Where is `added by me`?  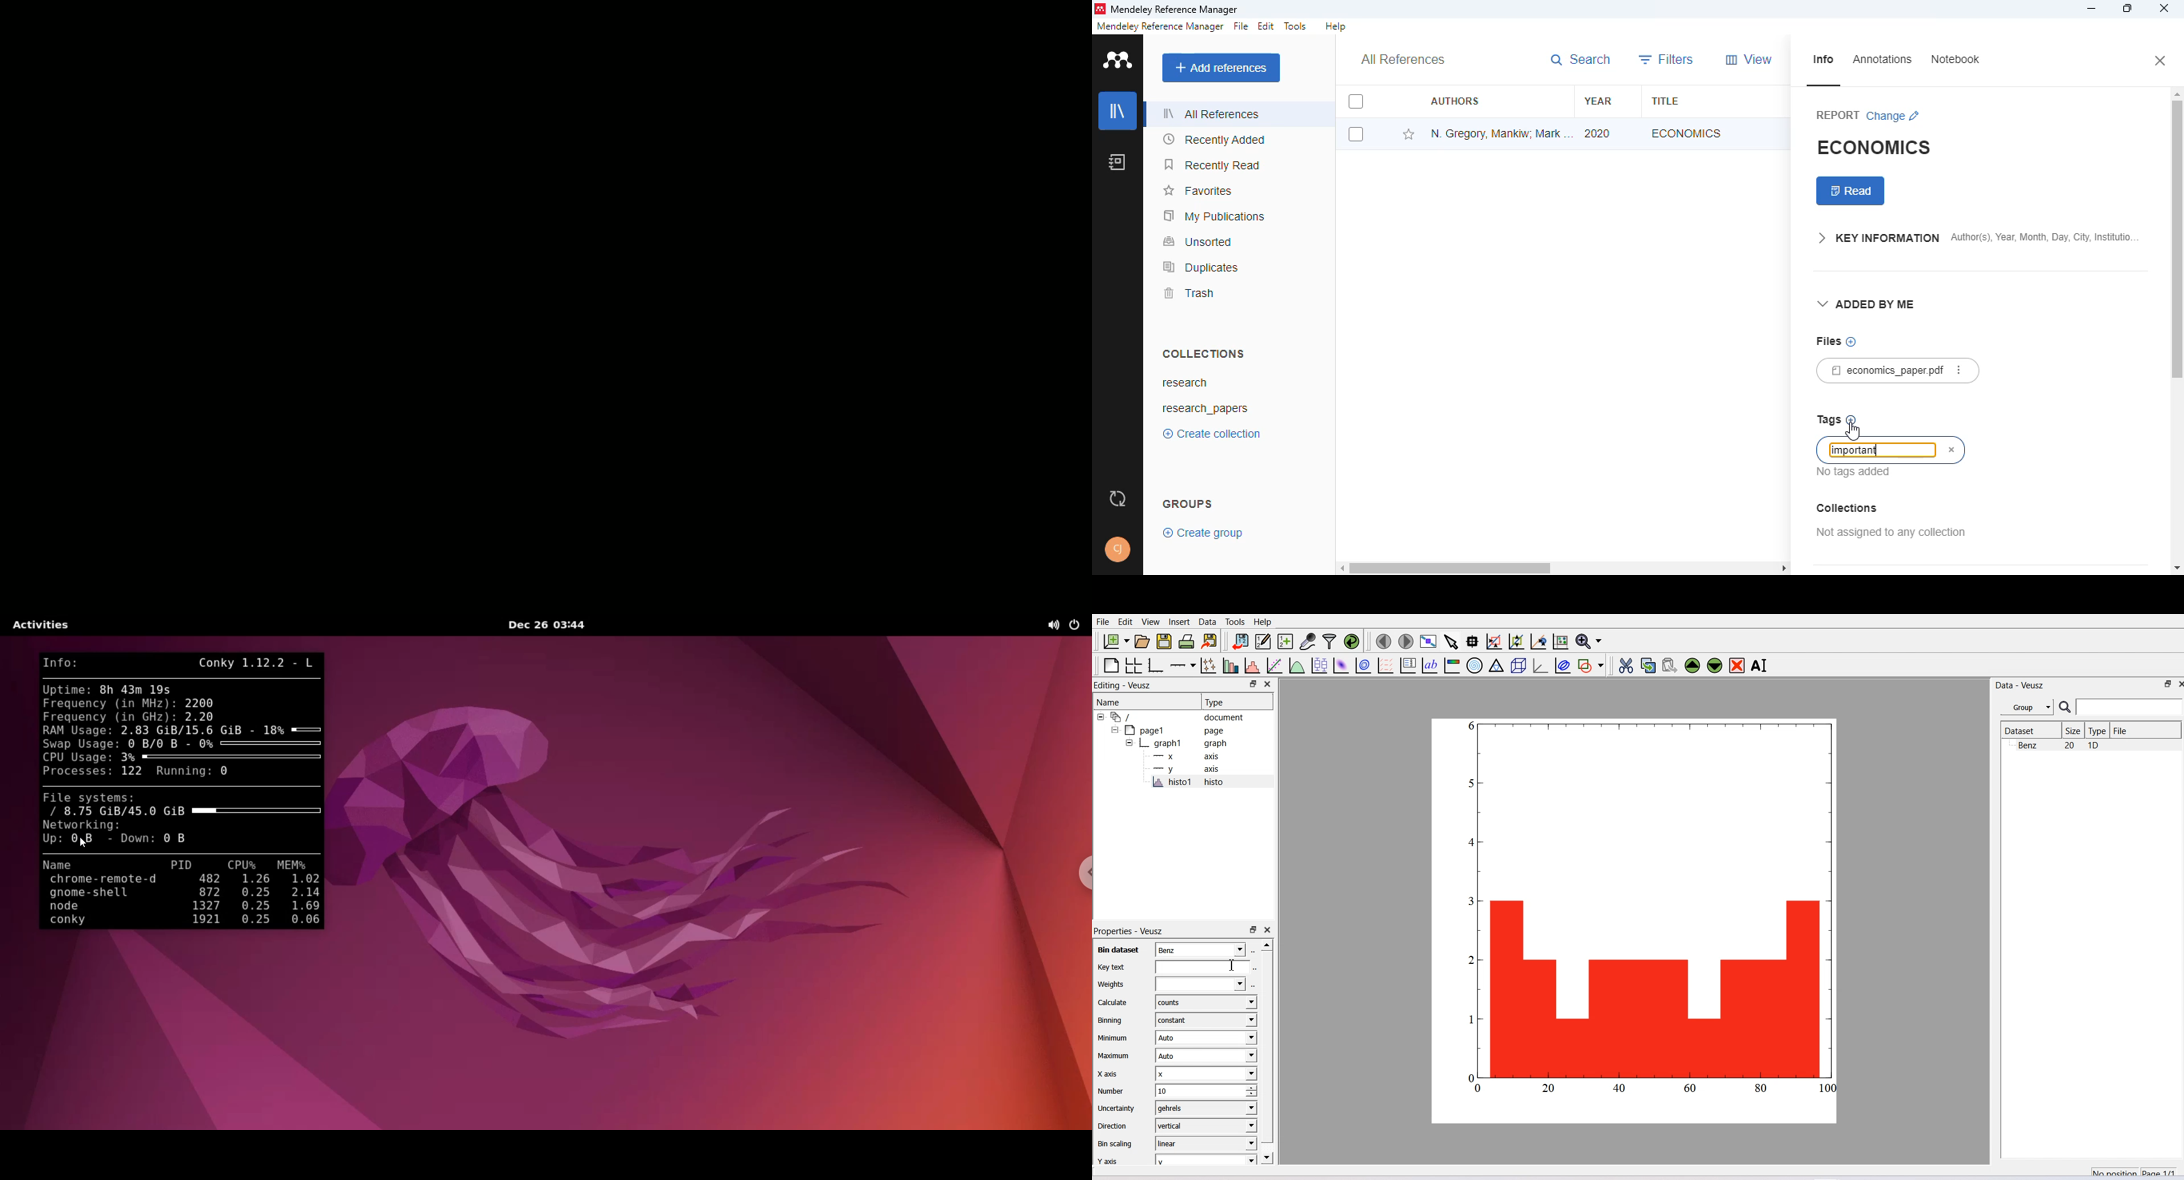
added by me is located at coordinates (1867, 305).